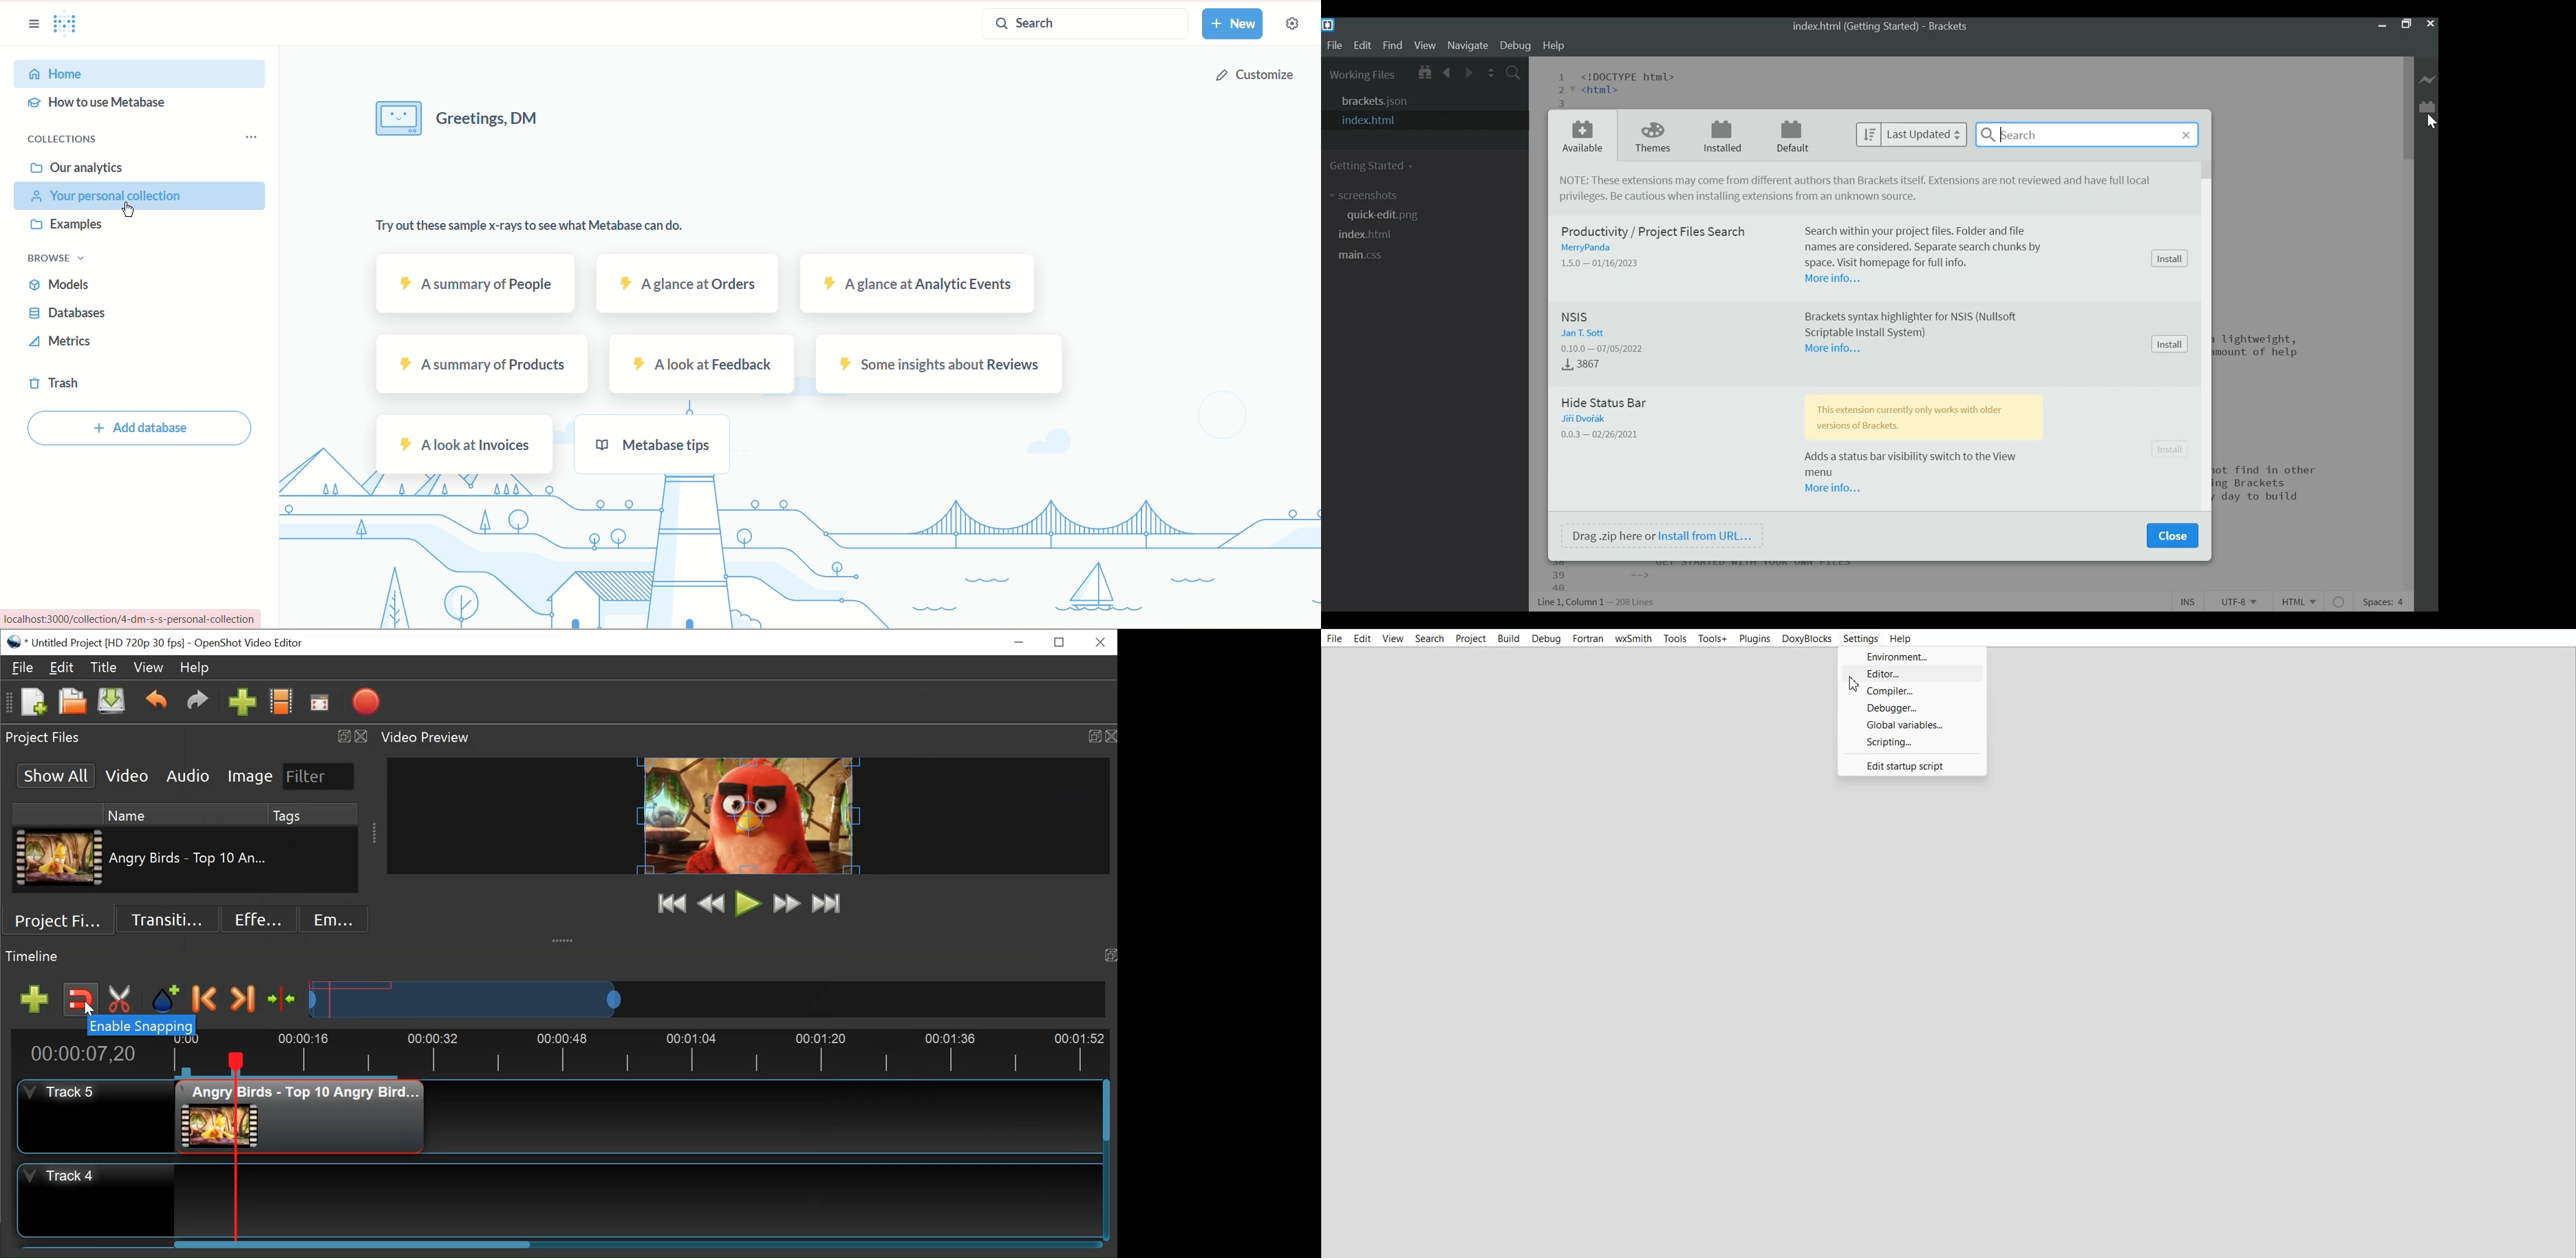 Image resolution: width=2576 pixels, height=1260 pixels. I want to click on Show in File tree, so click(1425, 72).